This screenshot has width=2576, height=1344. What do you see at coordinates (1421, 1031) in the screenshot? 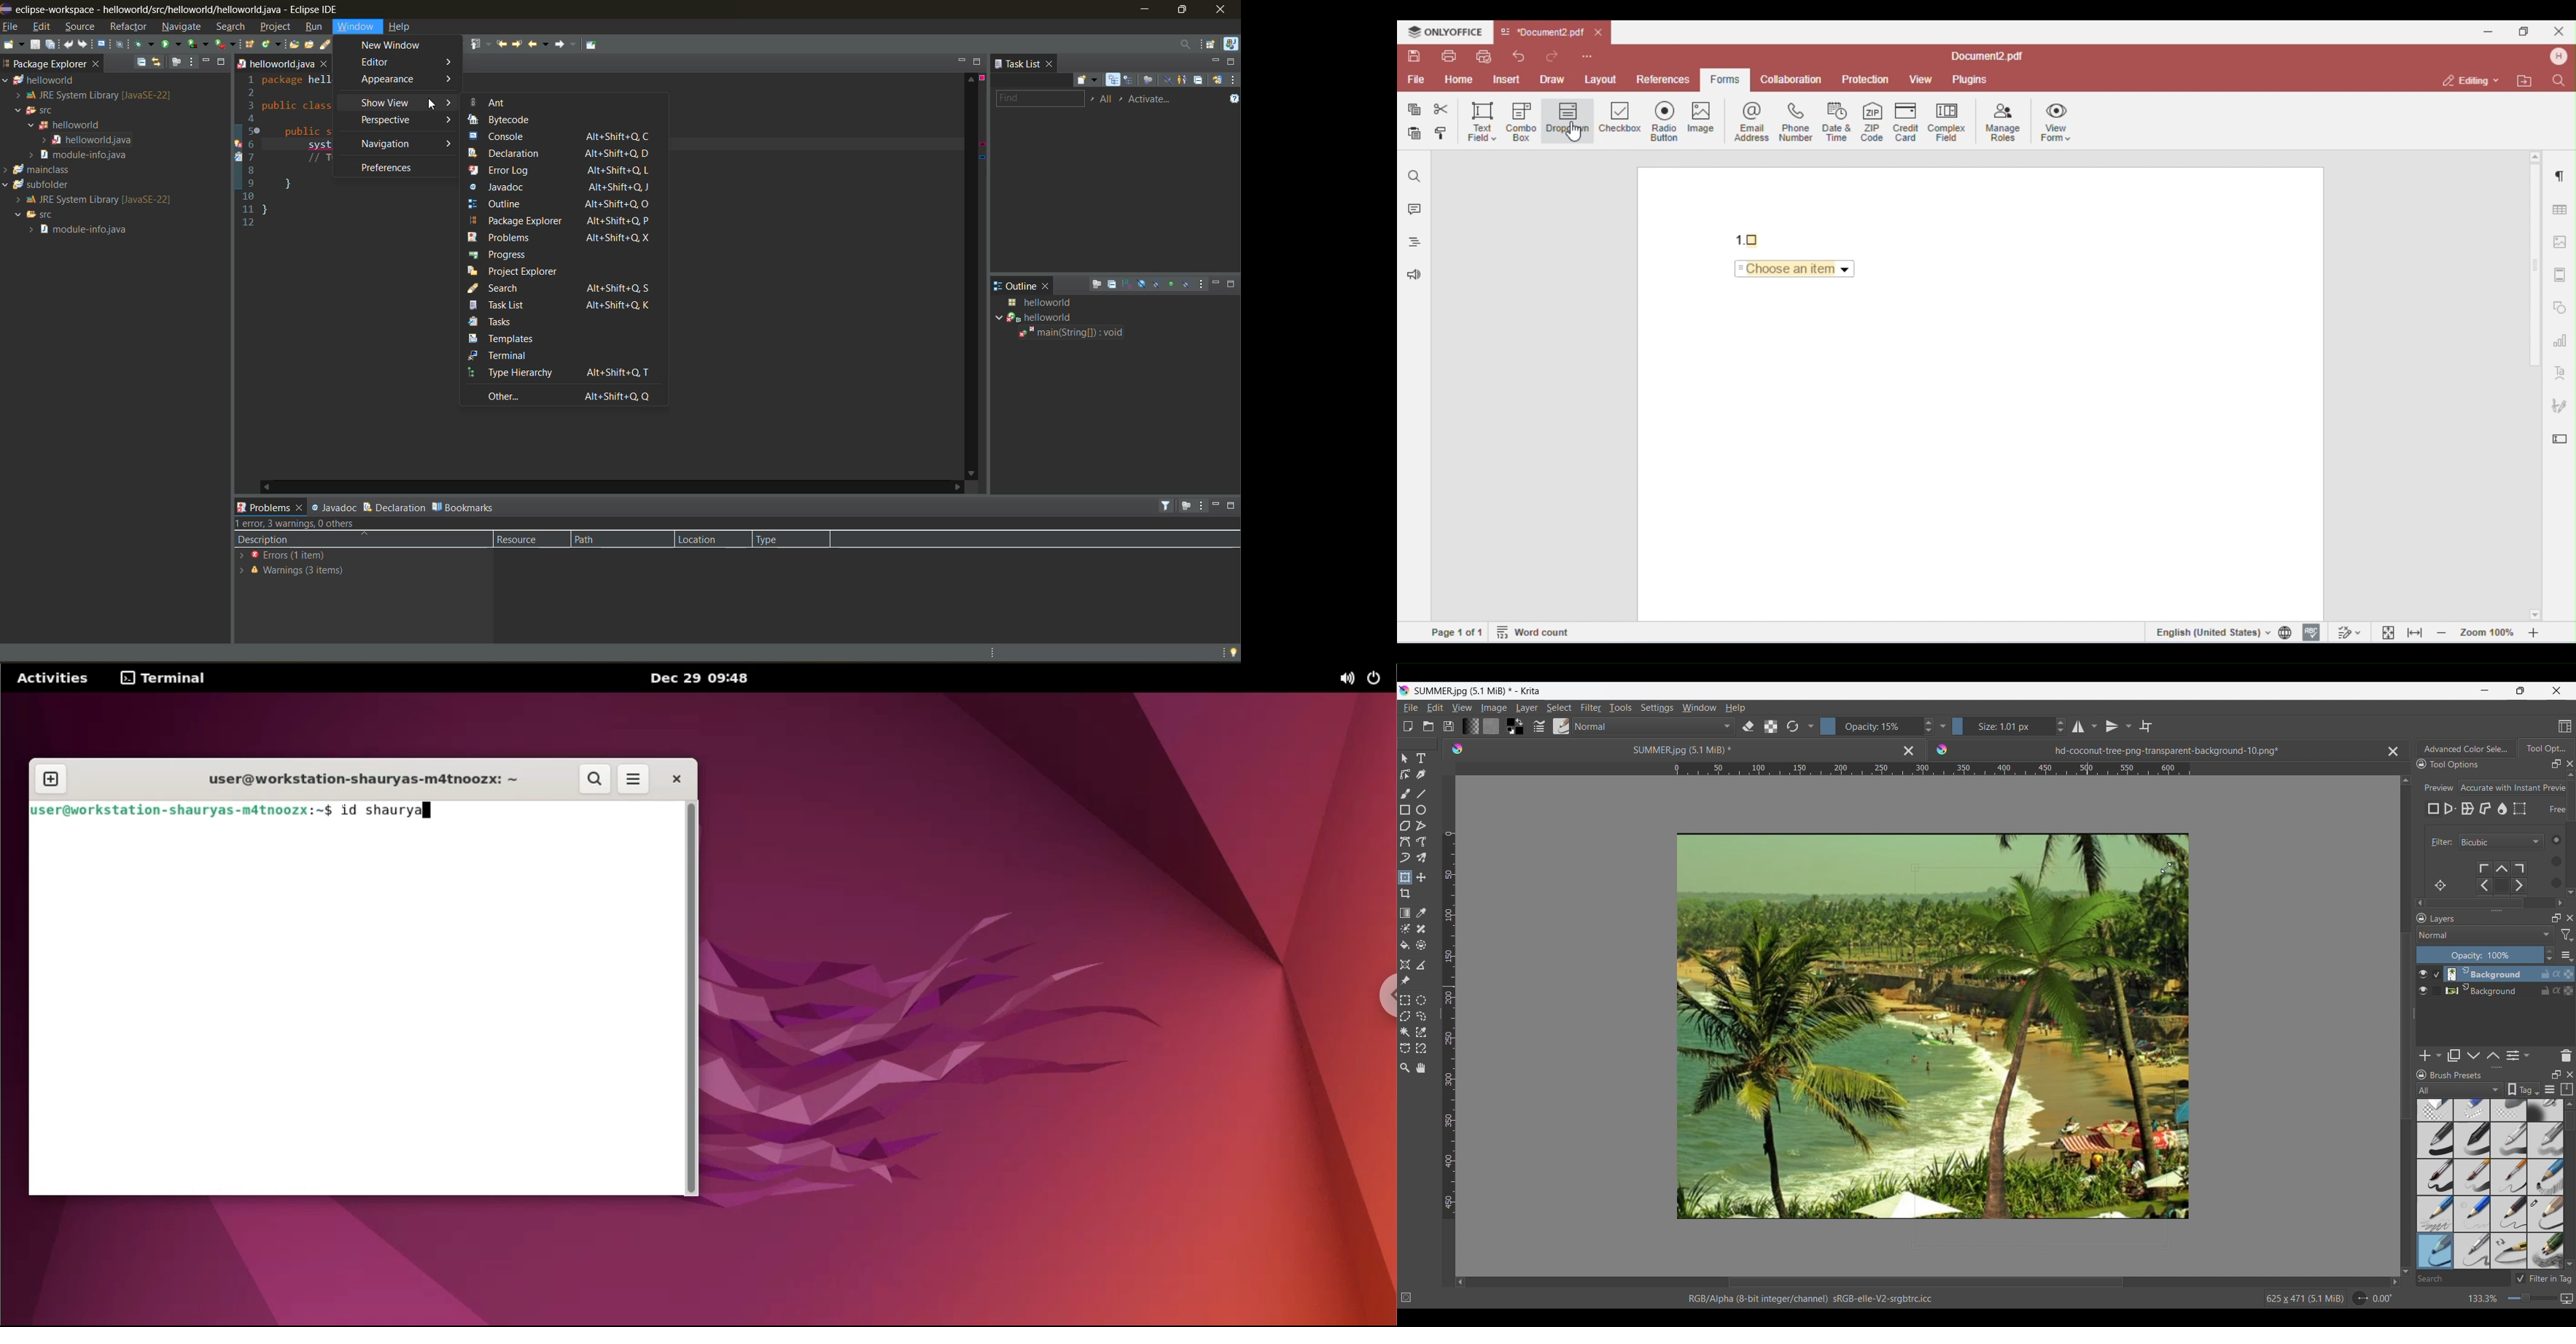
I see `Similar color selection tool` at bounding box center [1421, 1031].